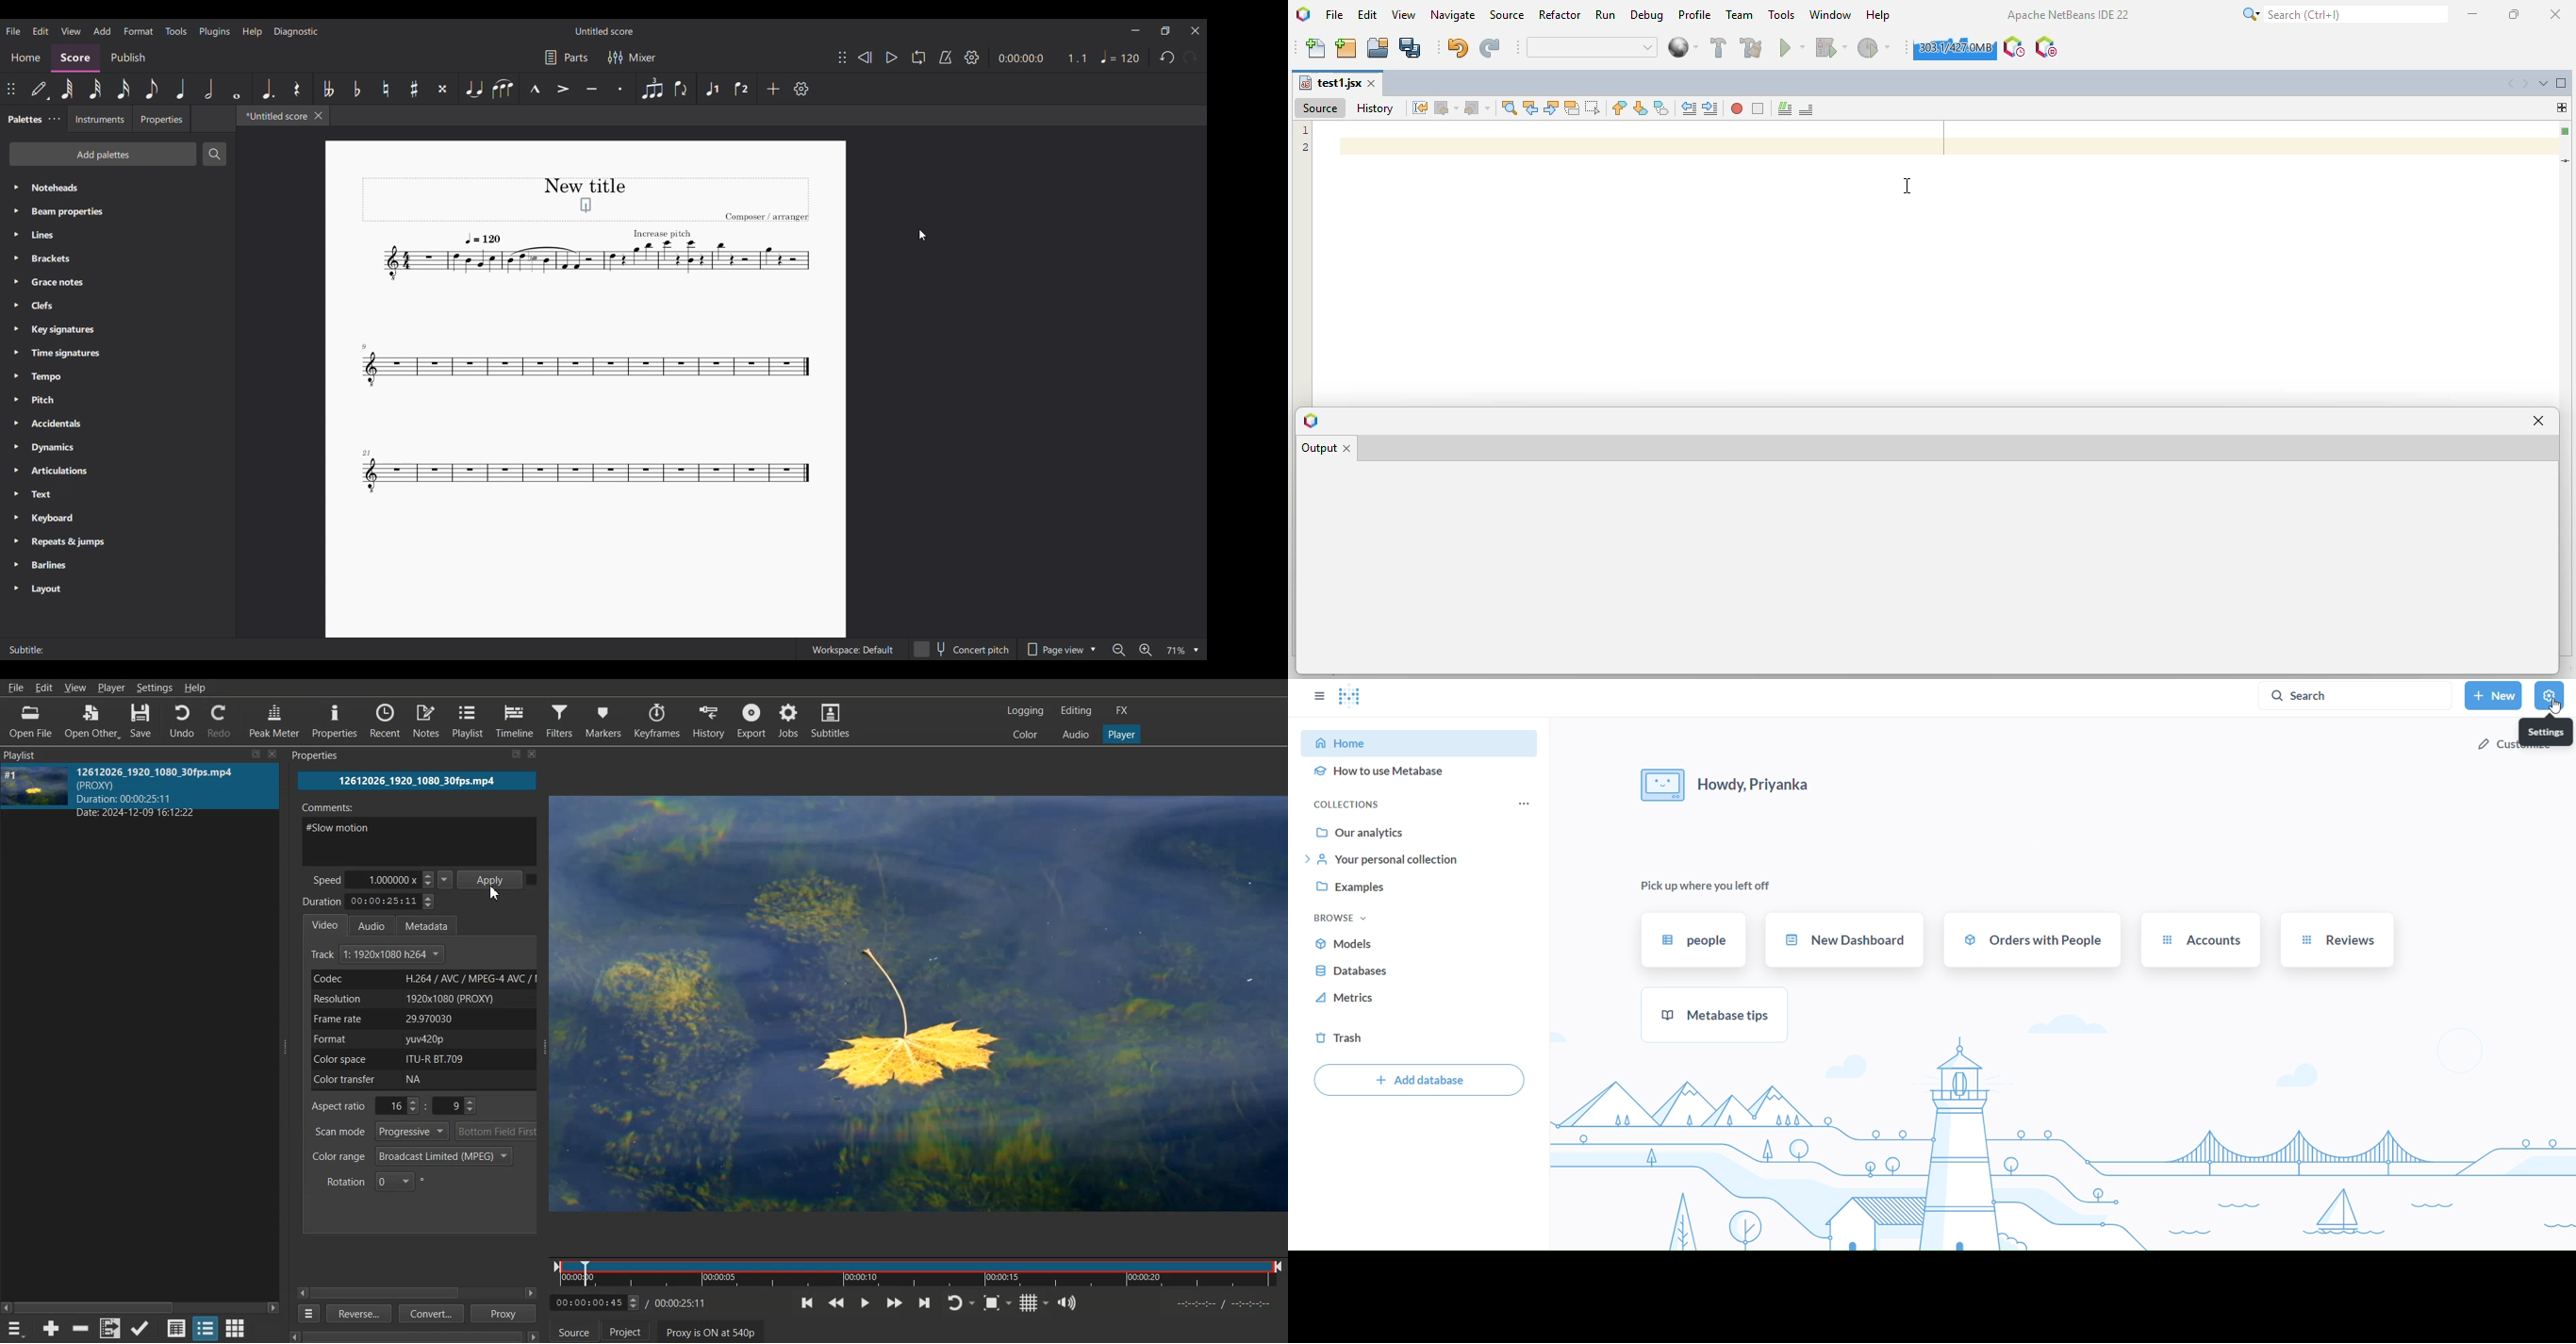 This screenshot has height=1344, width=2576. Describe the element at coordinates (117, 282) in the screenshot. I see `Grace notes` at that location.